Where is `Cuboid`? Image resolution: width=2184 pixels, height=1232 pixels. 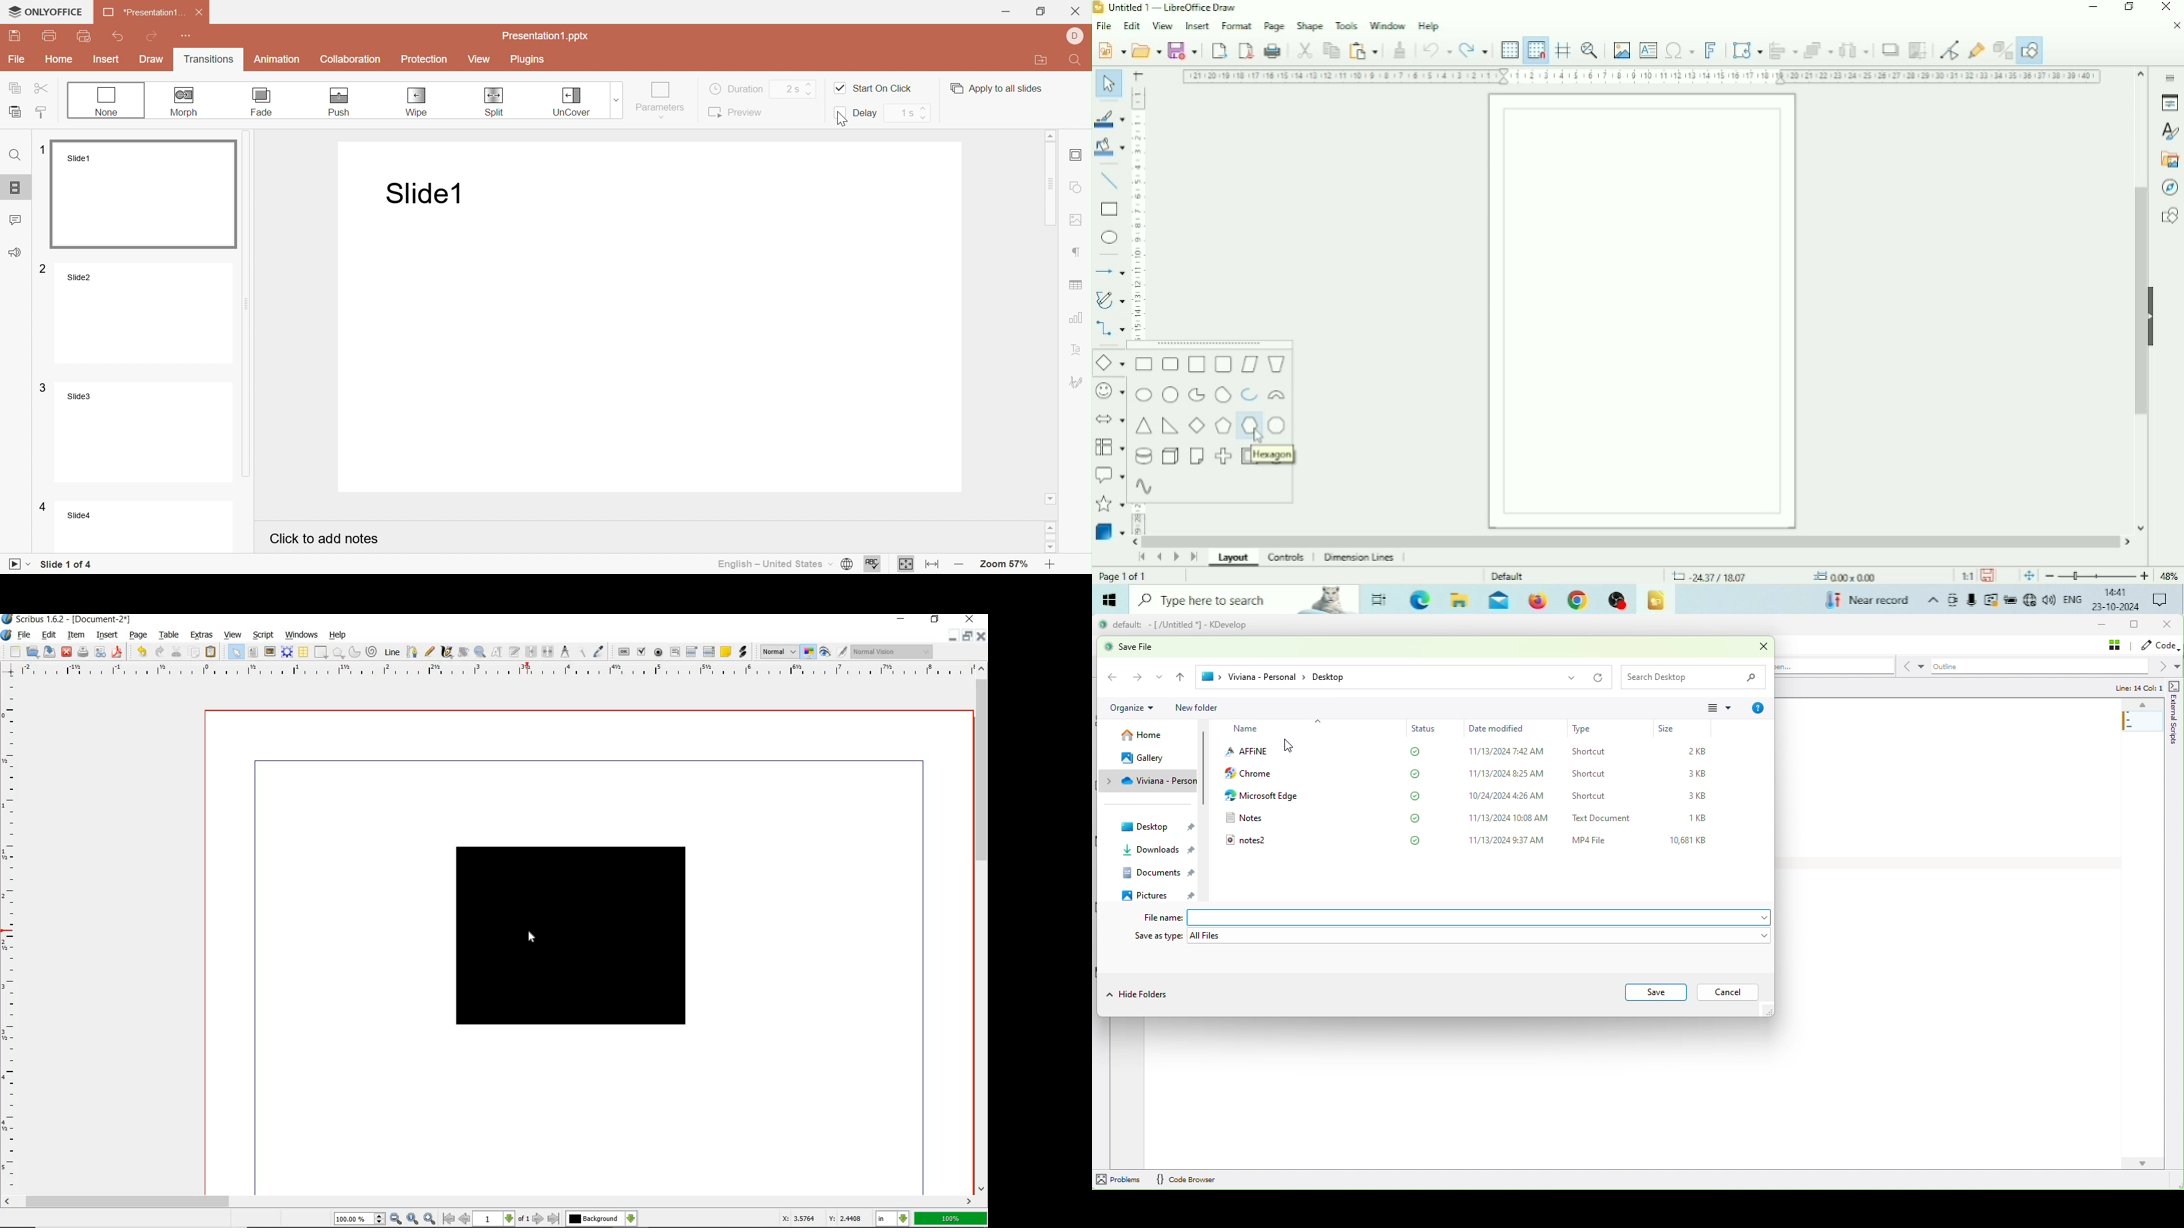
Cuboid is located at coordinates (1171, 456).